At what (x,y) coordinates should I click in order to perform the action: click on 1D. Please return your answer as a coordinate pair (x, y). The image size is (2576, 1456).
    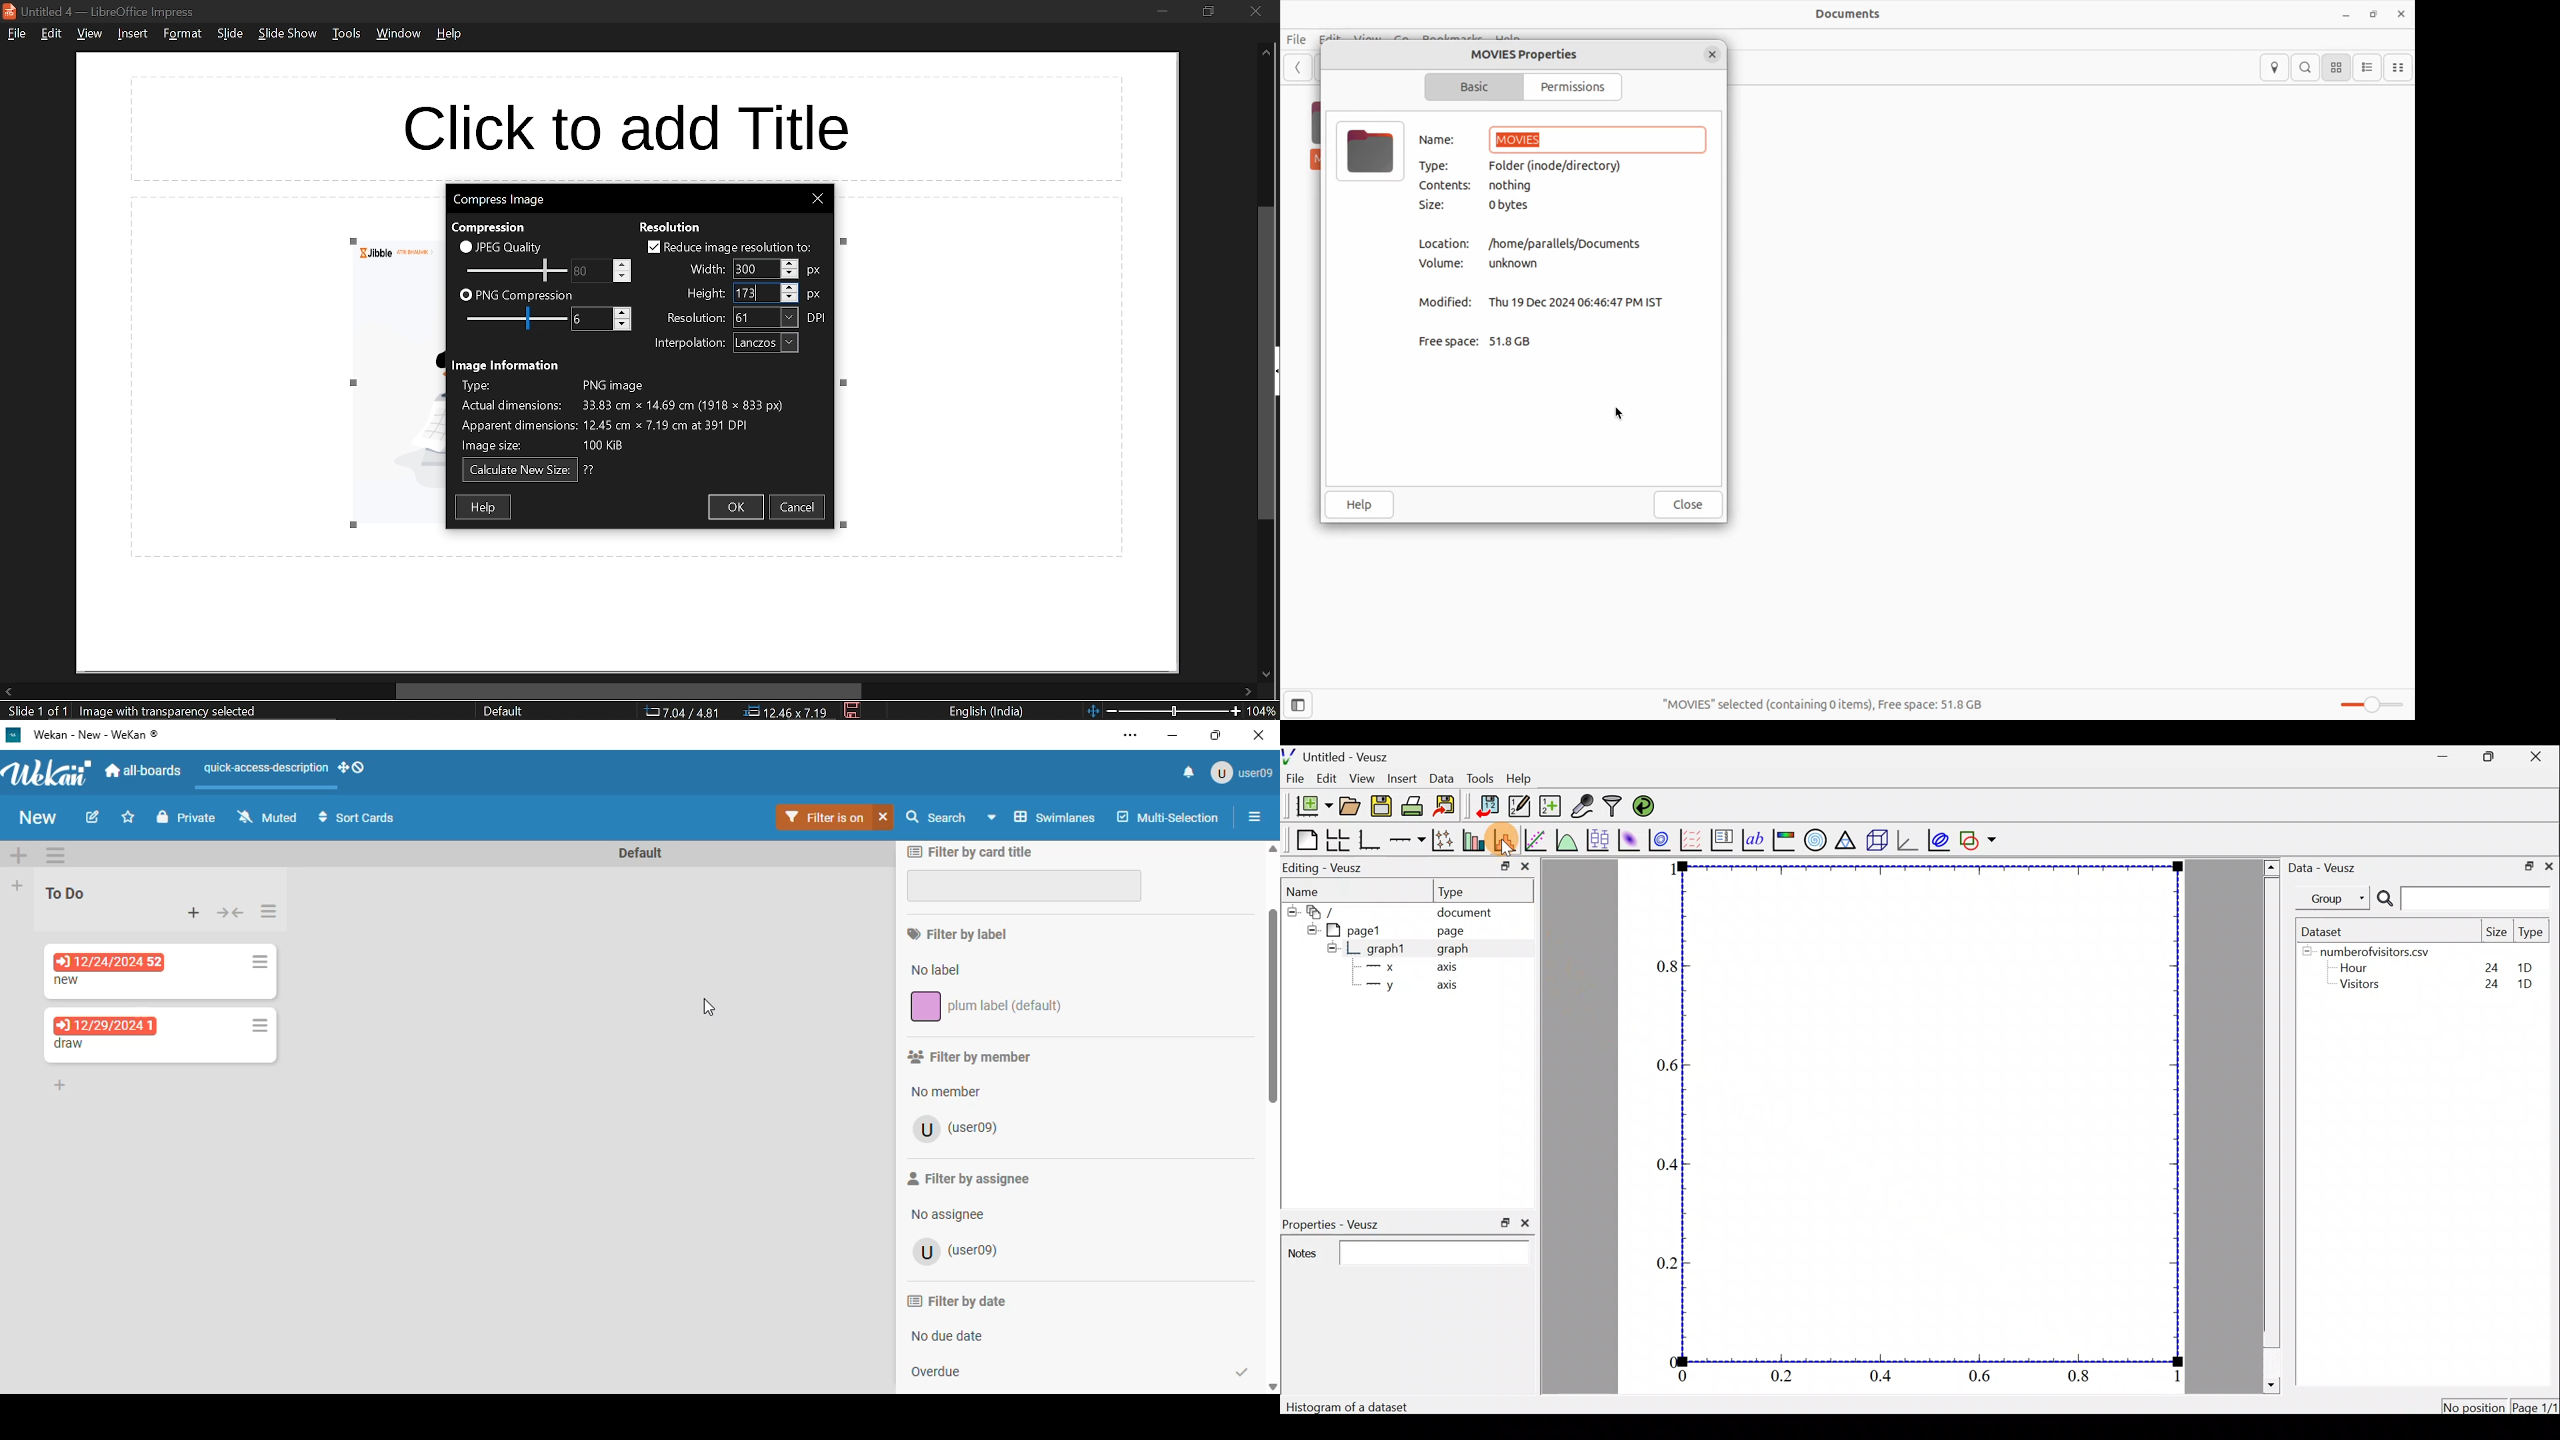
    Looking at the image, I should click on (2529, 983).